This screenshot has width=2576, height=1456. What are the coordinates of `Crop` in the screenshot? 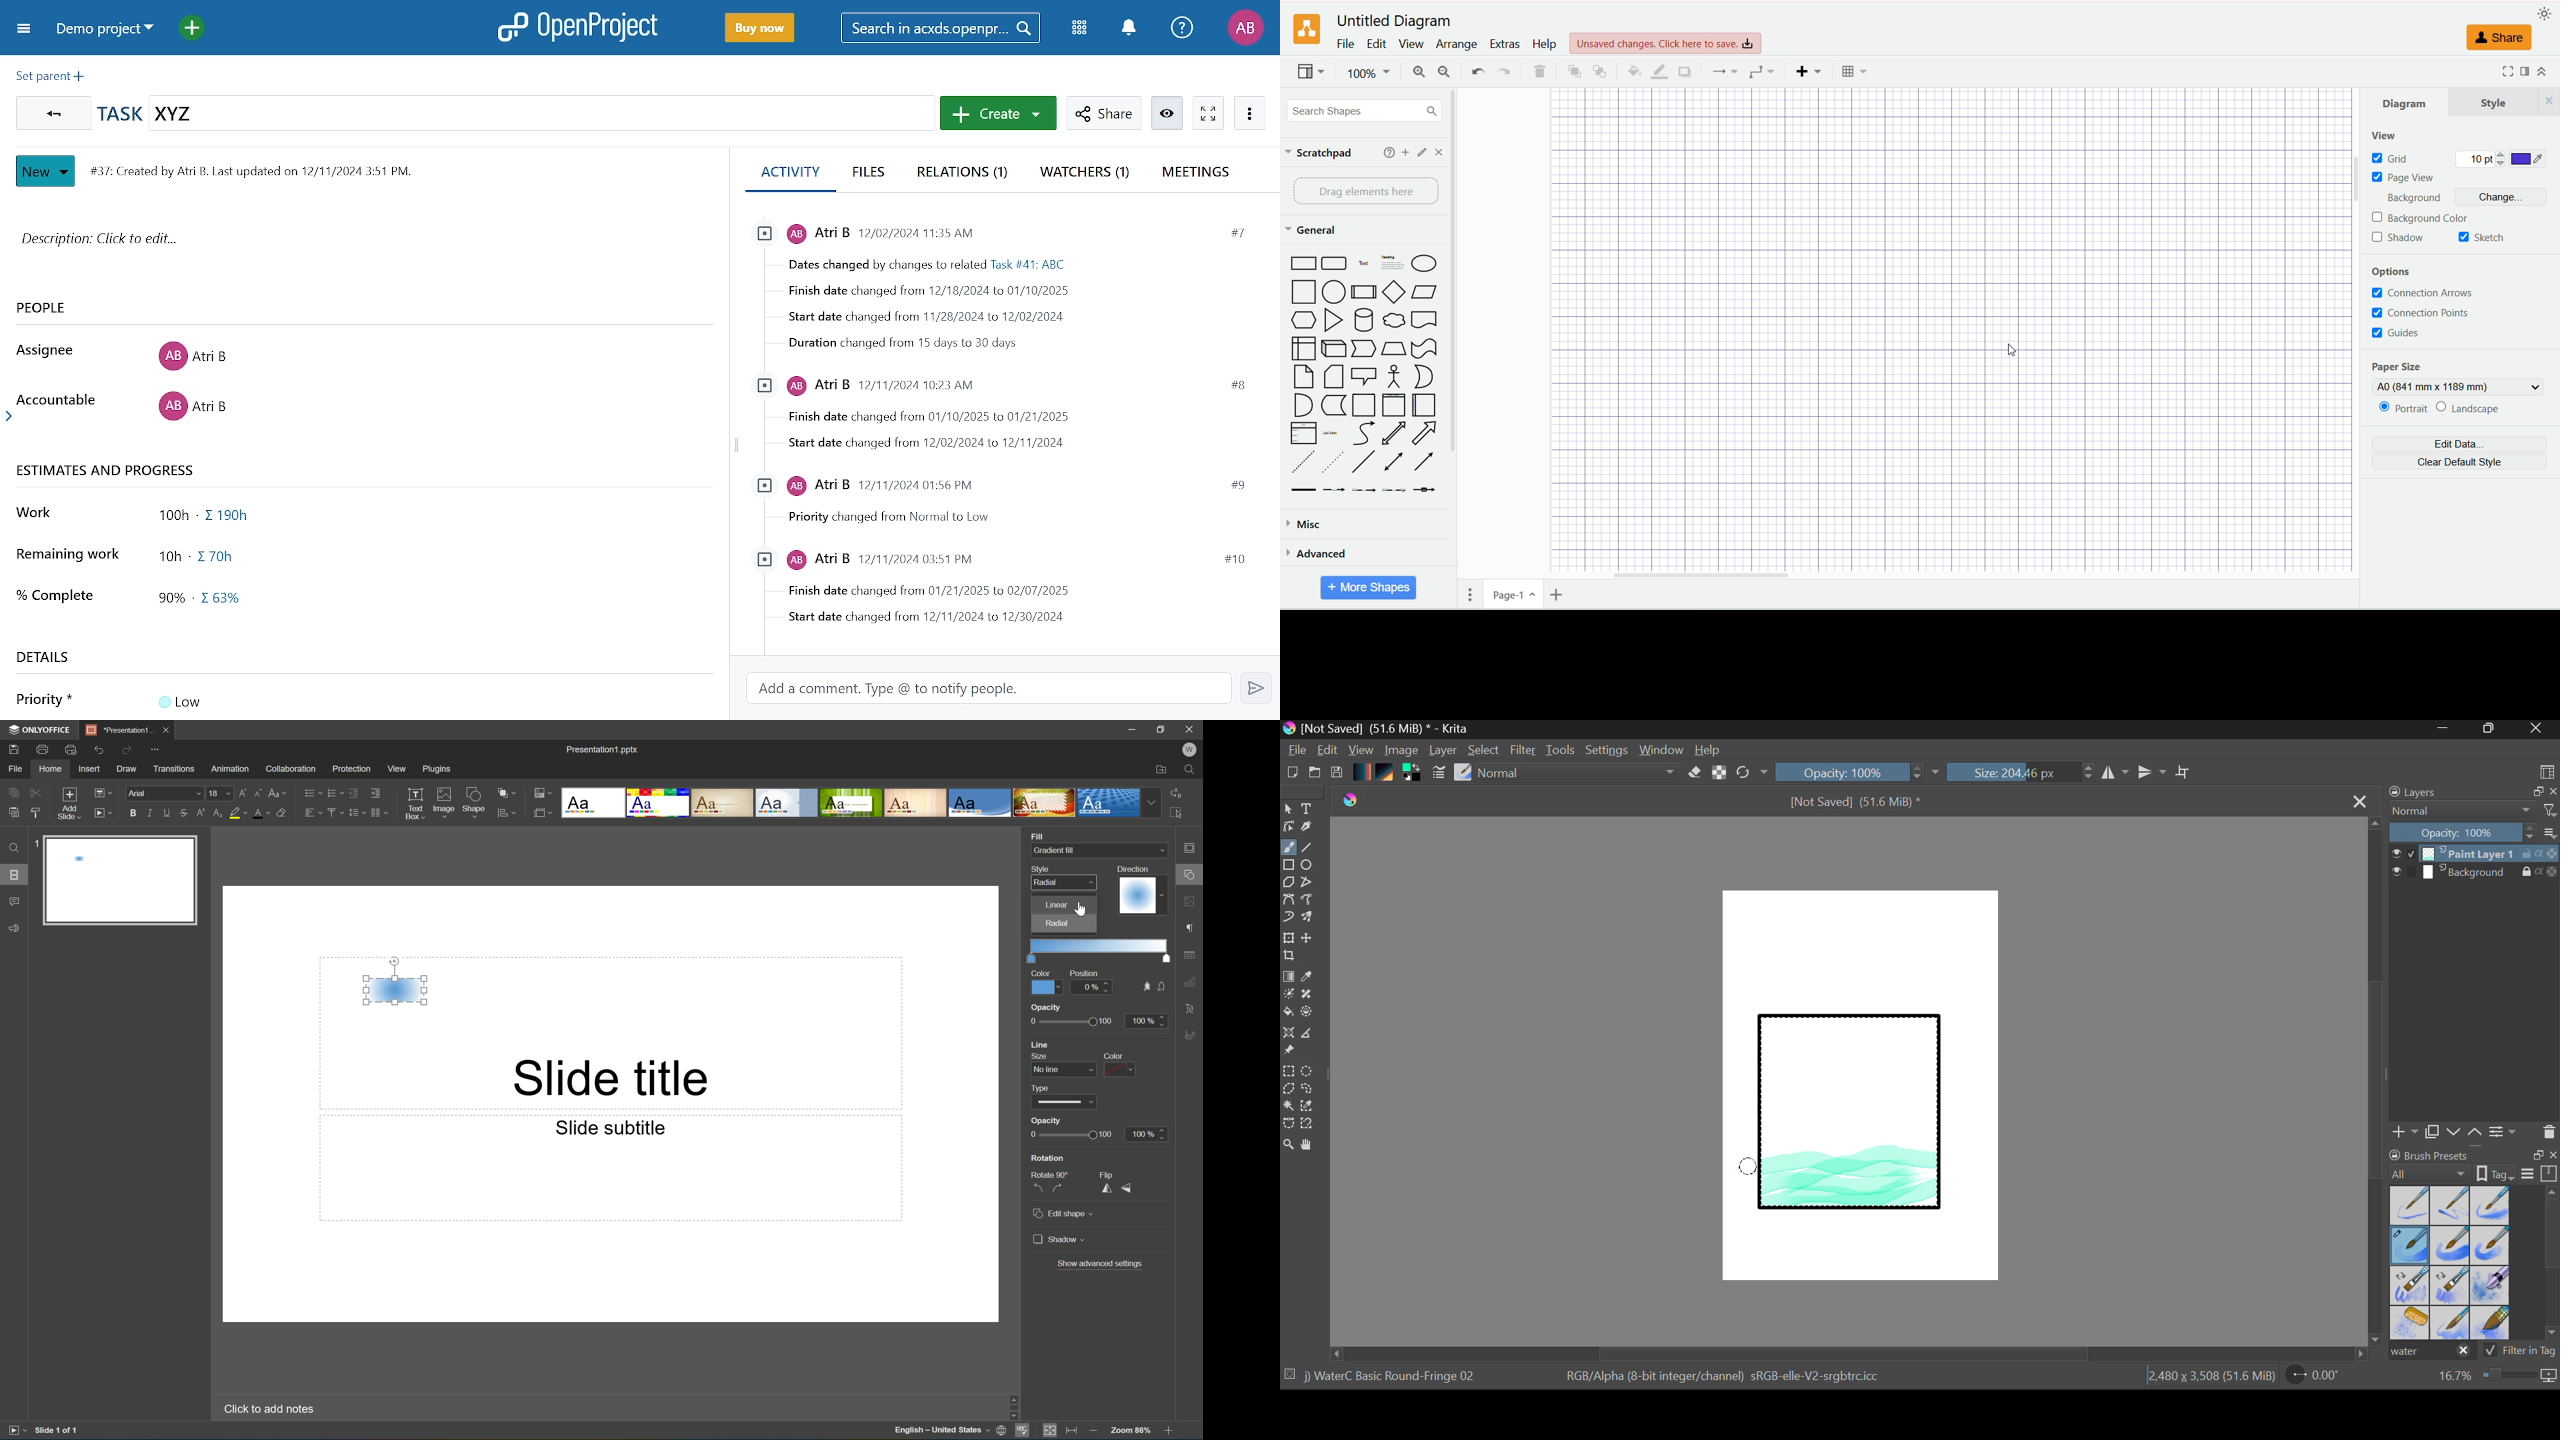 It's located at (1291, 956).